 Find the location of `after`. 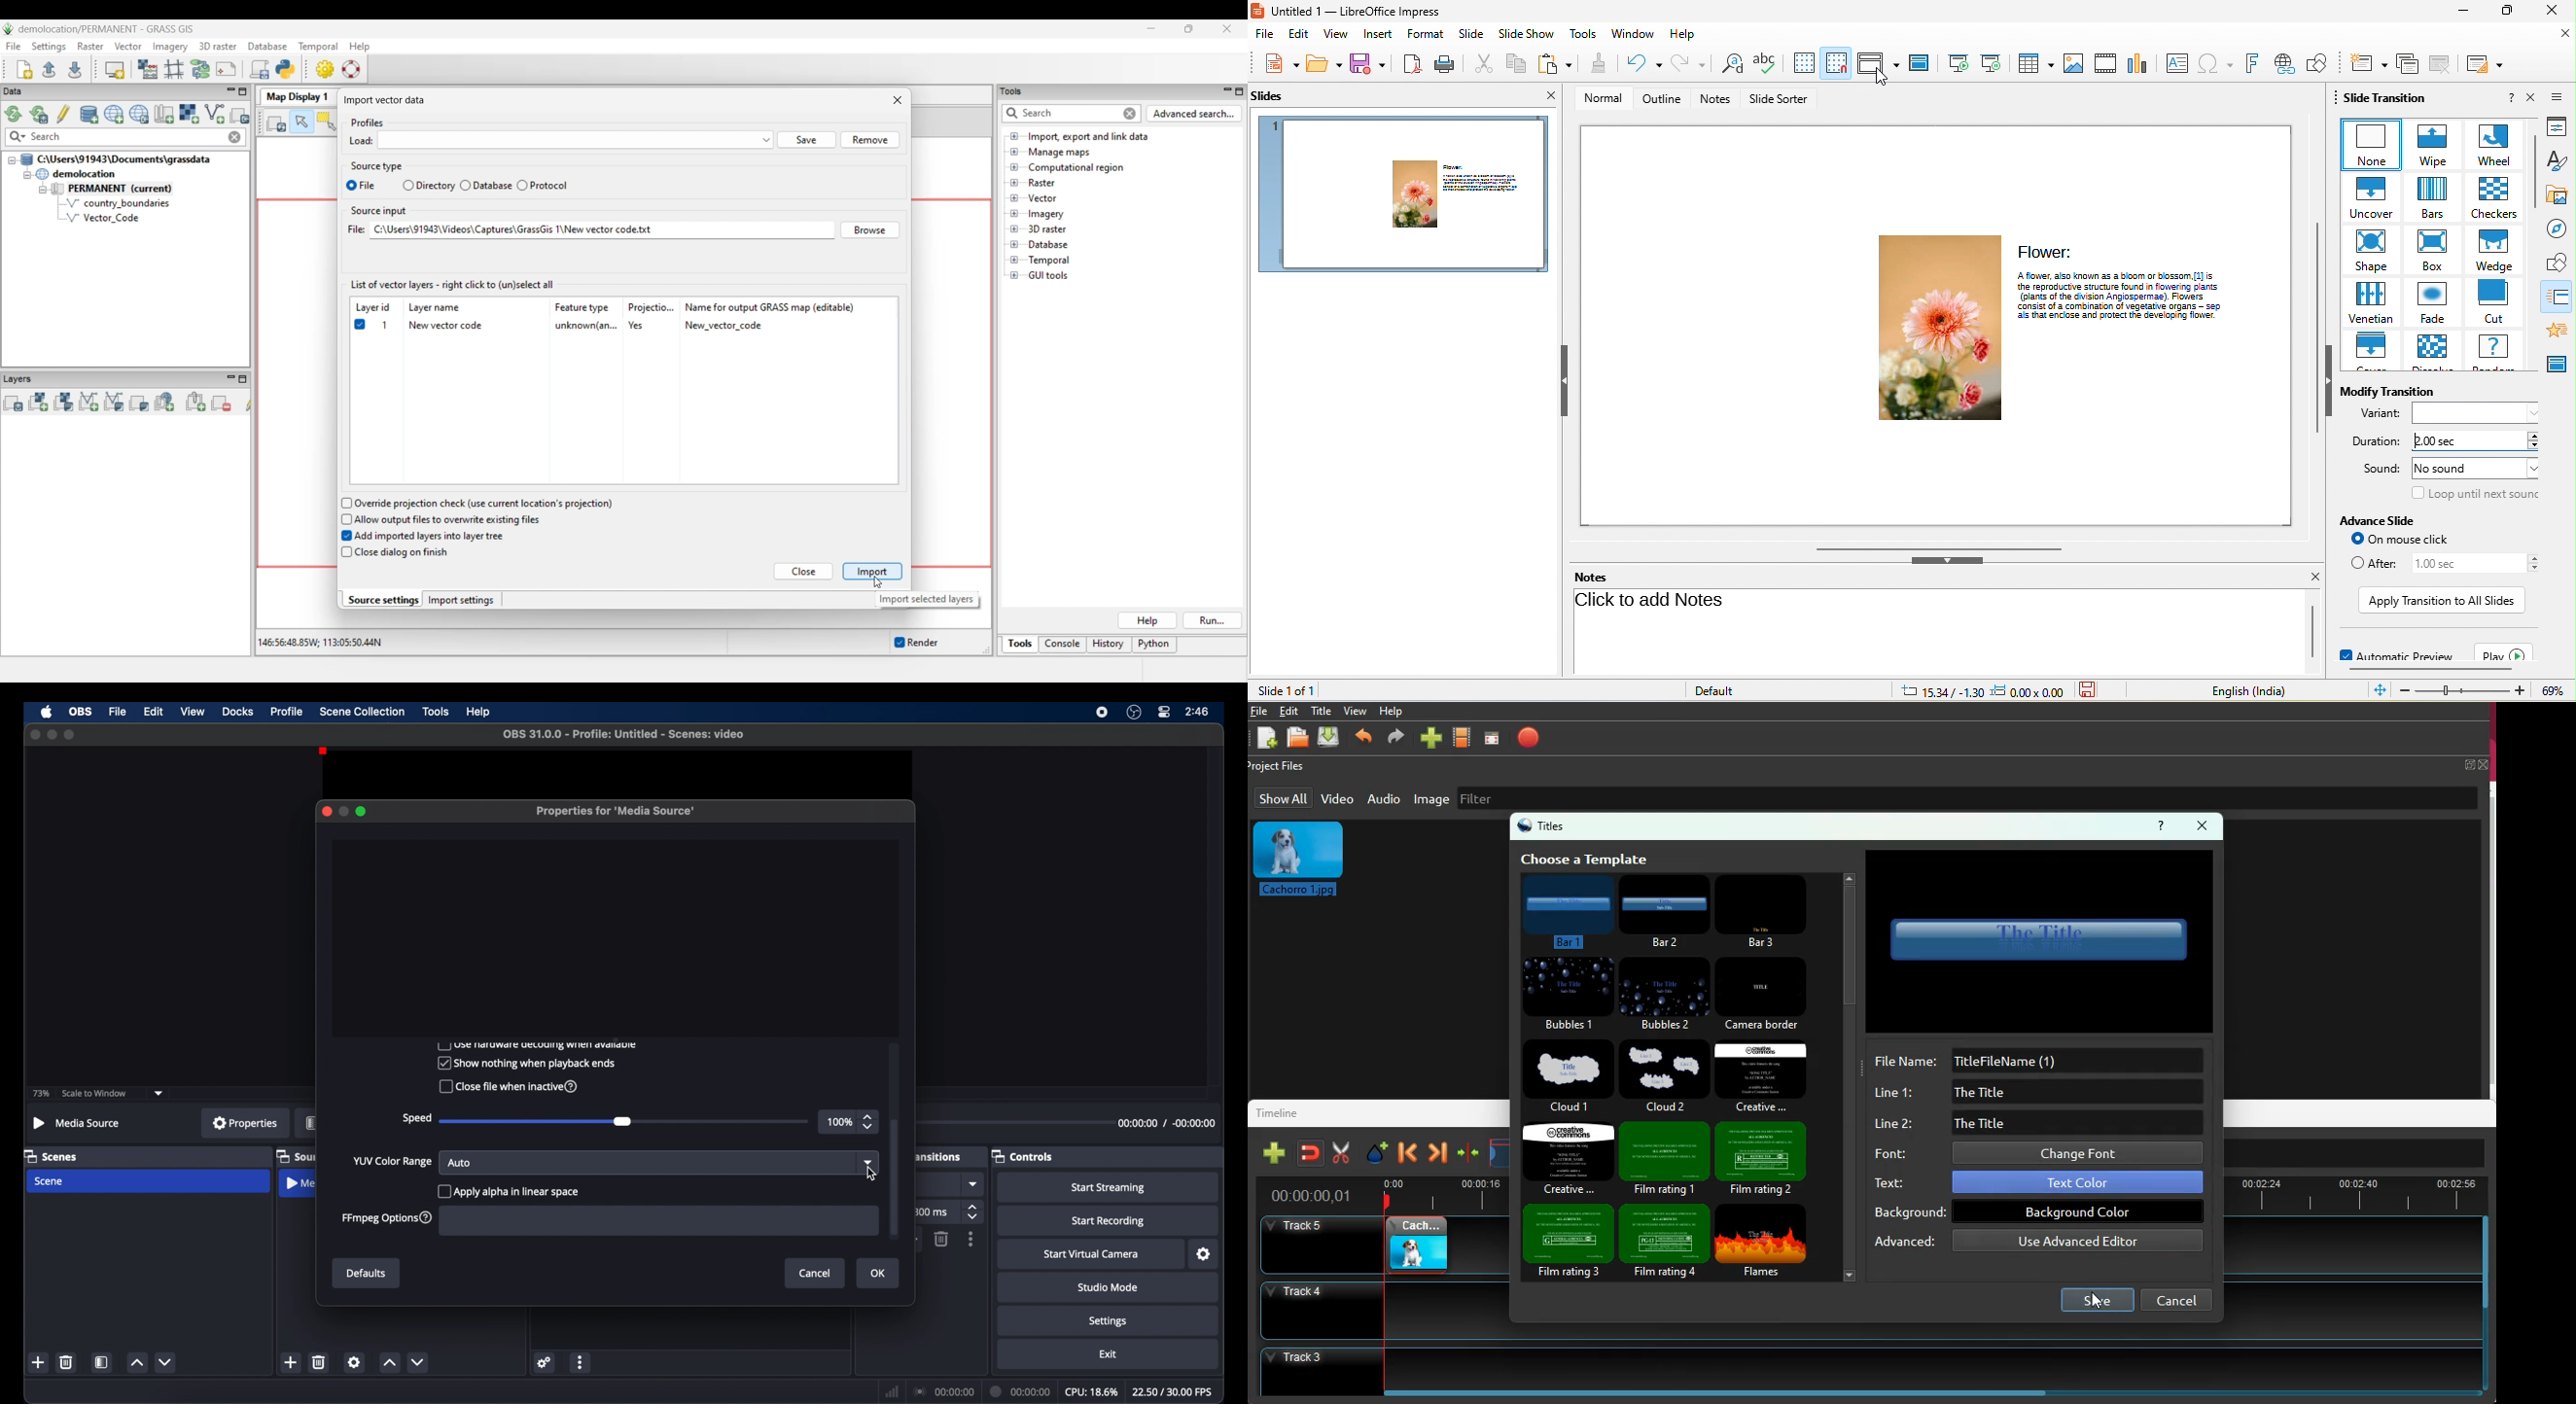

after is located at coordinates (2371, 563).